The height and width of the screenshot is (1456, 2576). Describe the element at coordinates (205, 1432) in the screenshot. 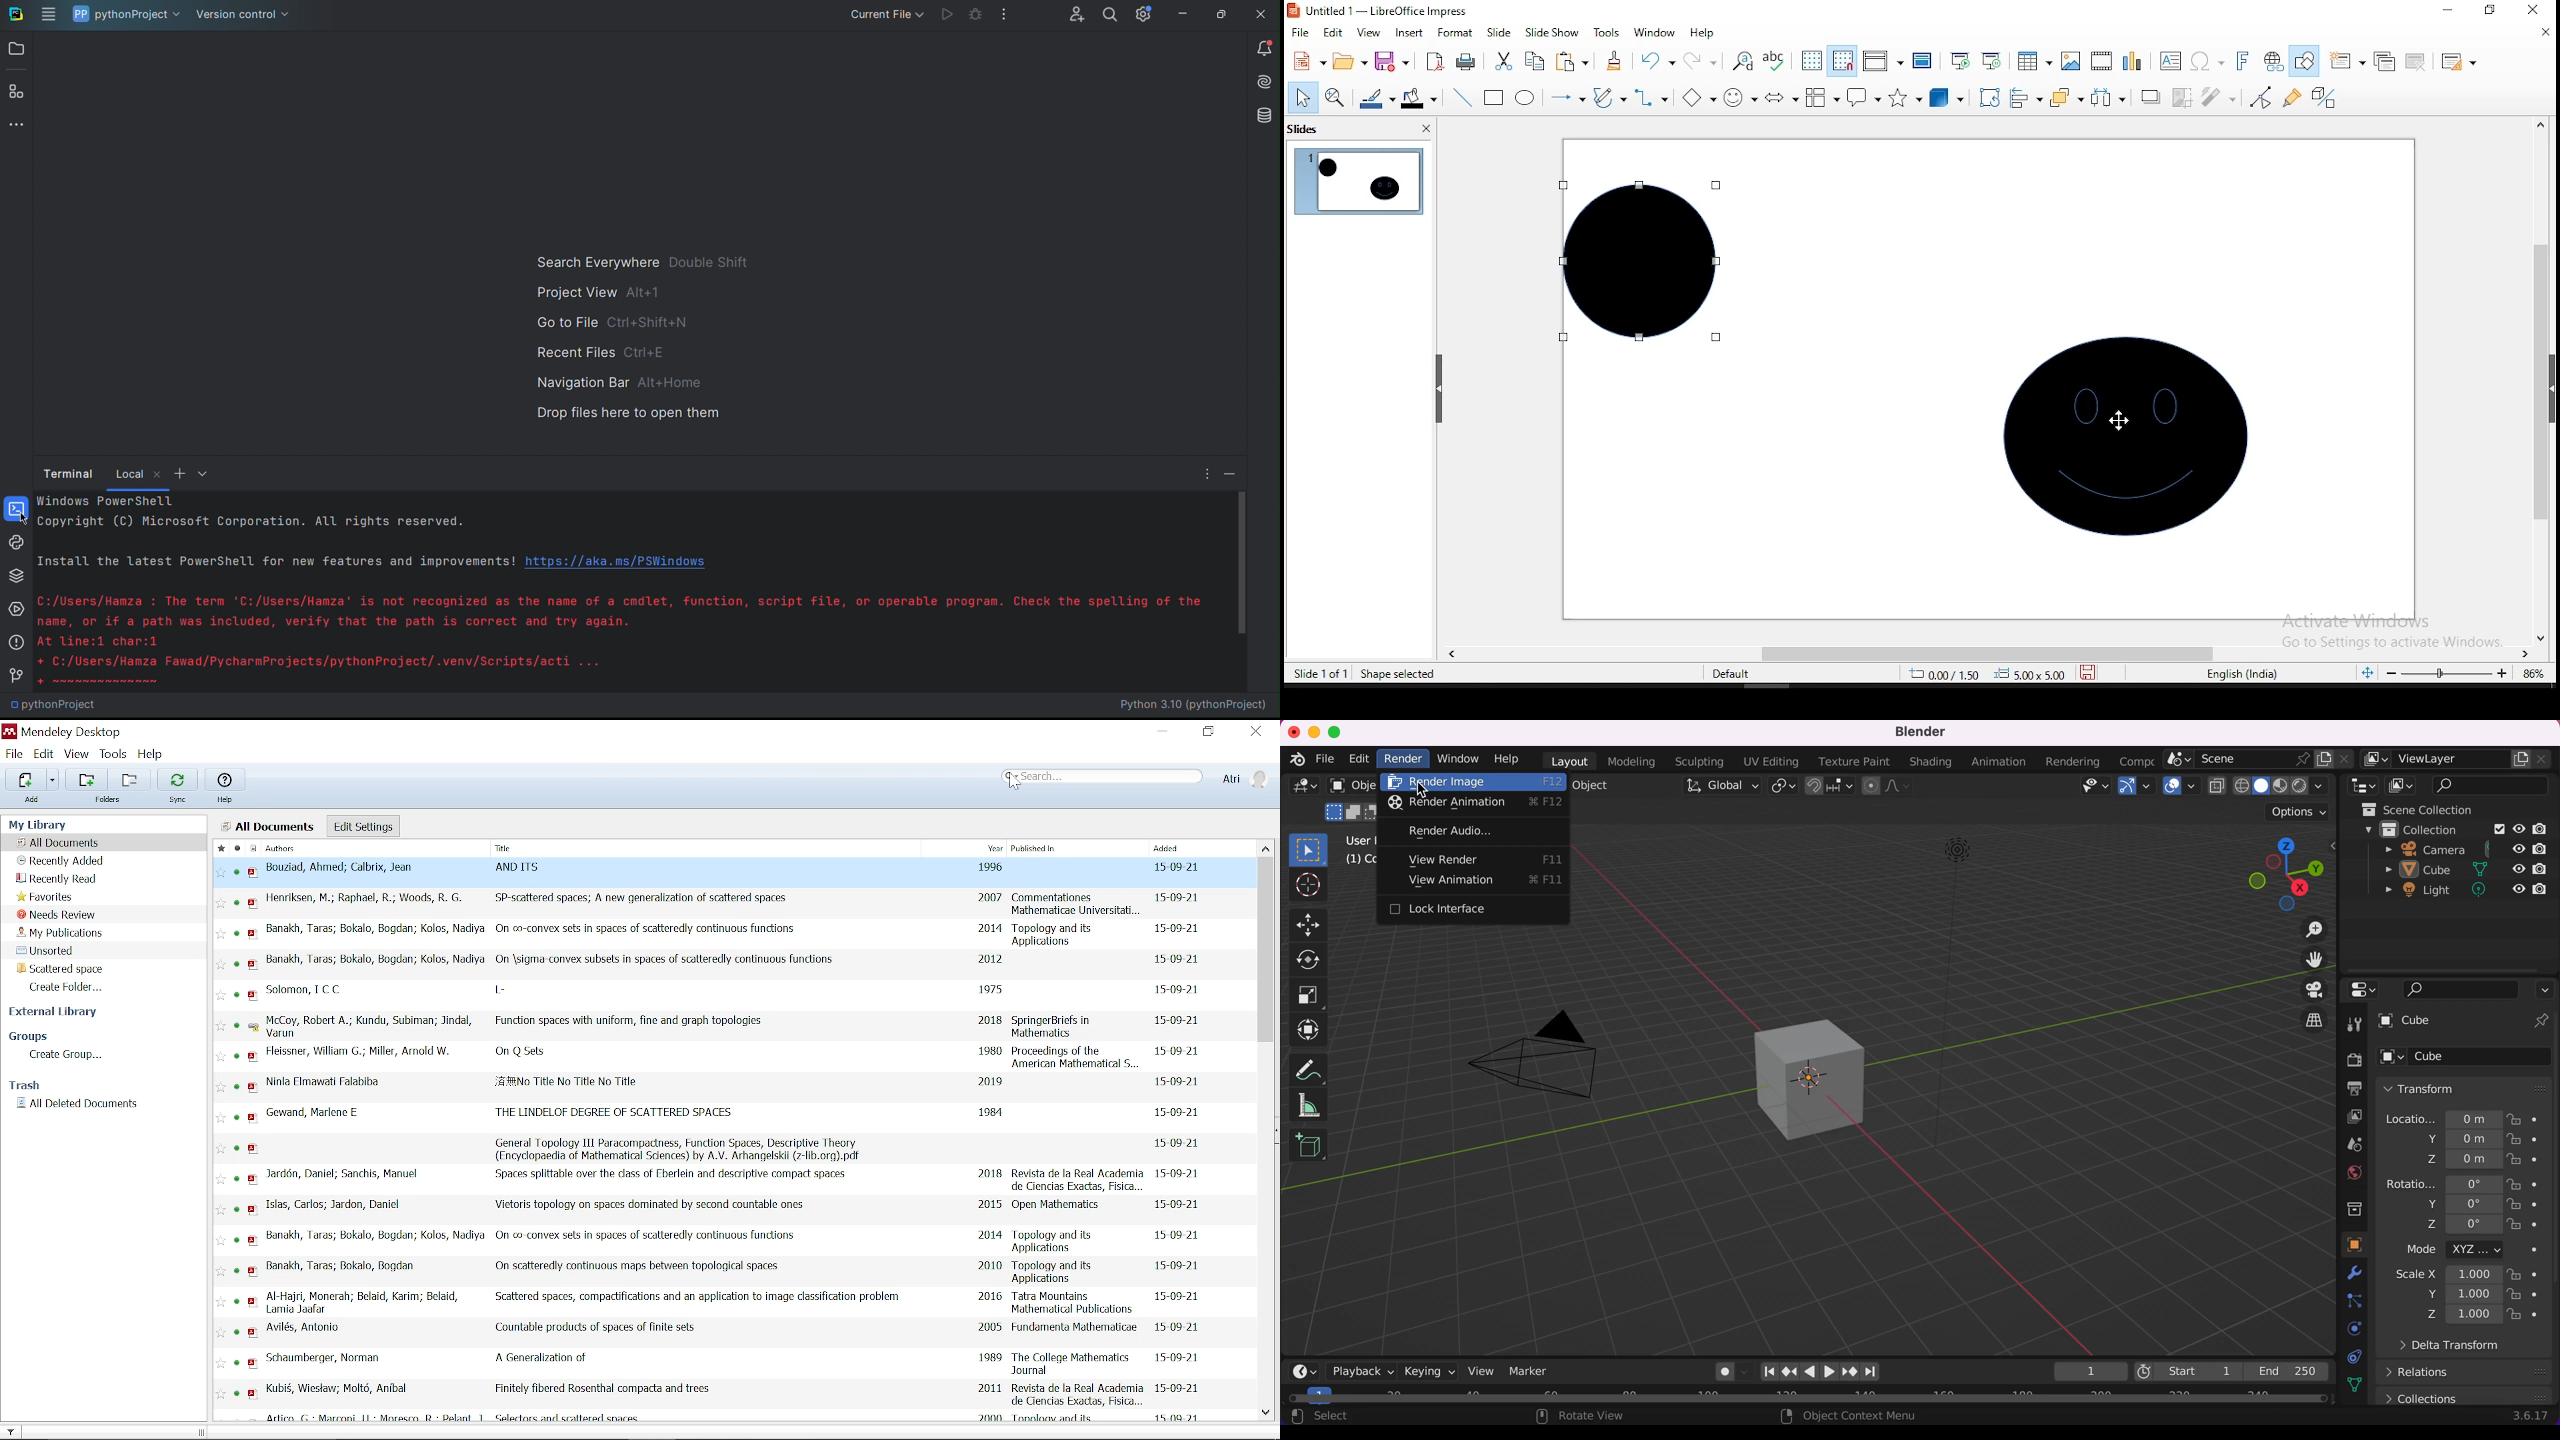

I see `change width of the sidebar` at that location.